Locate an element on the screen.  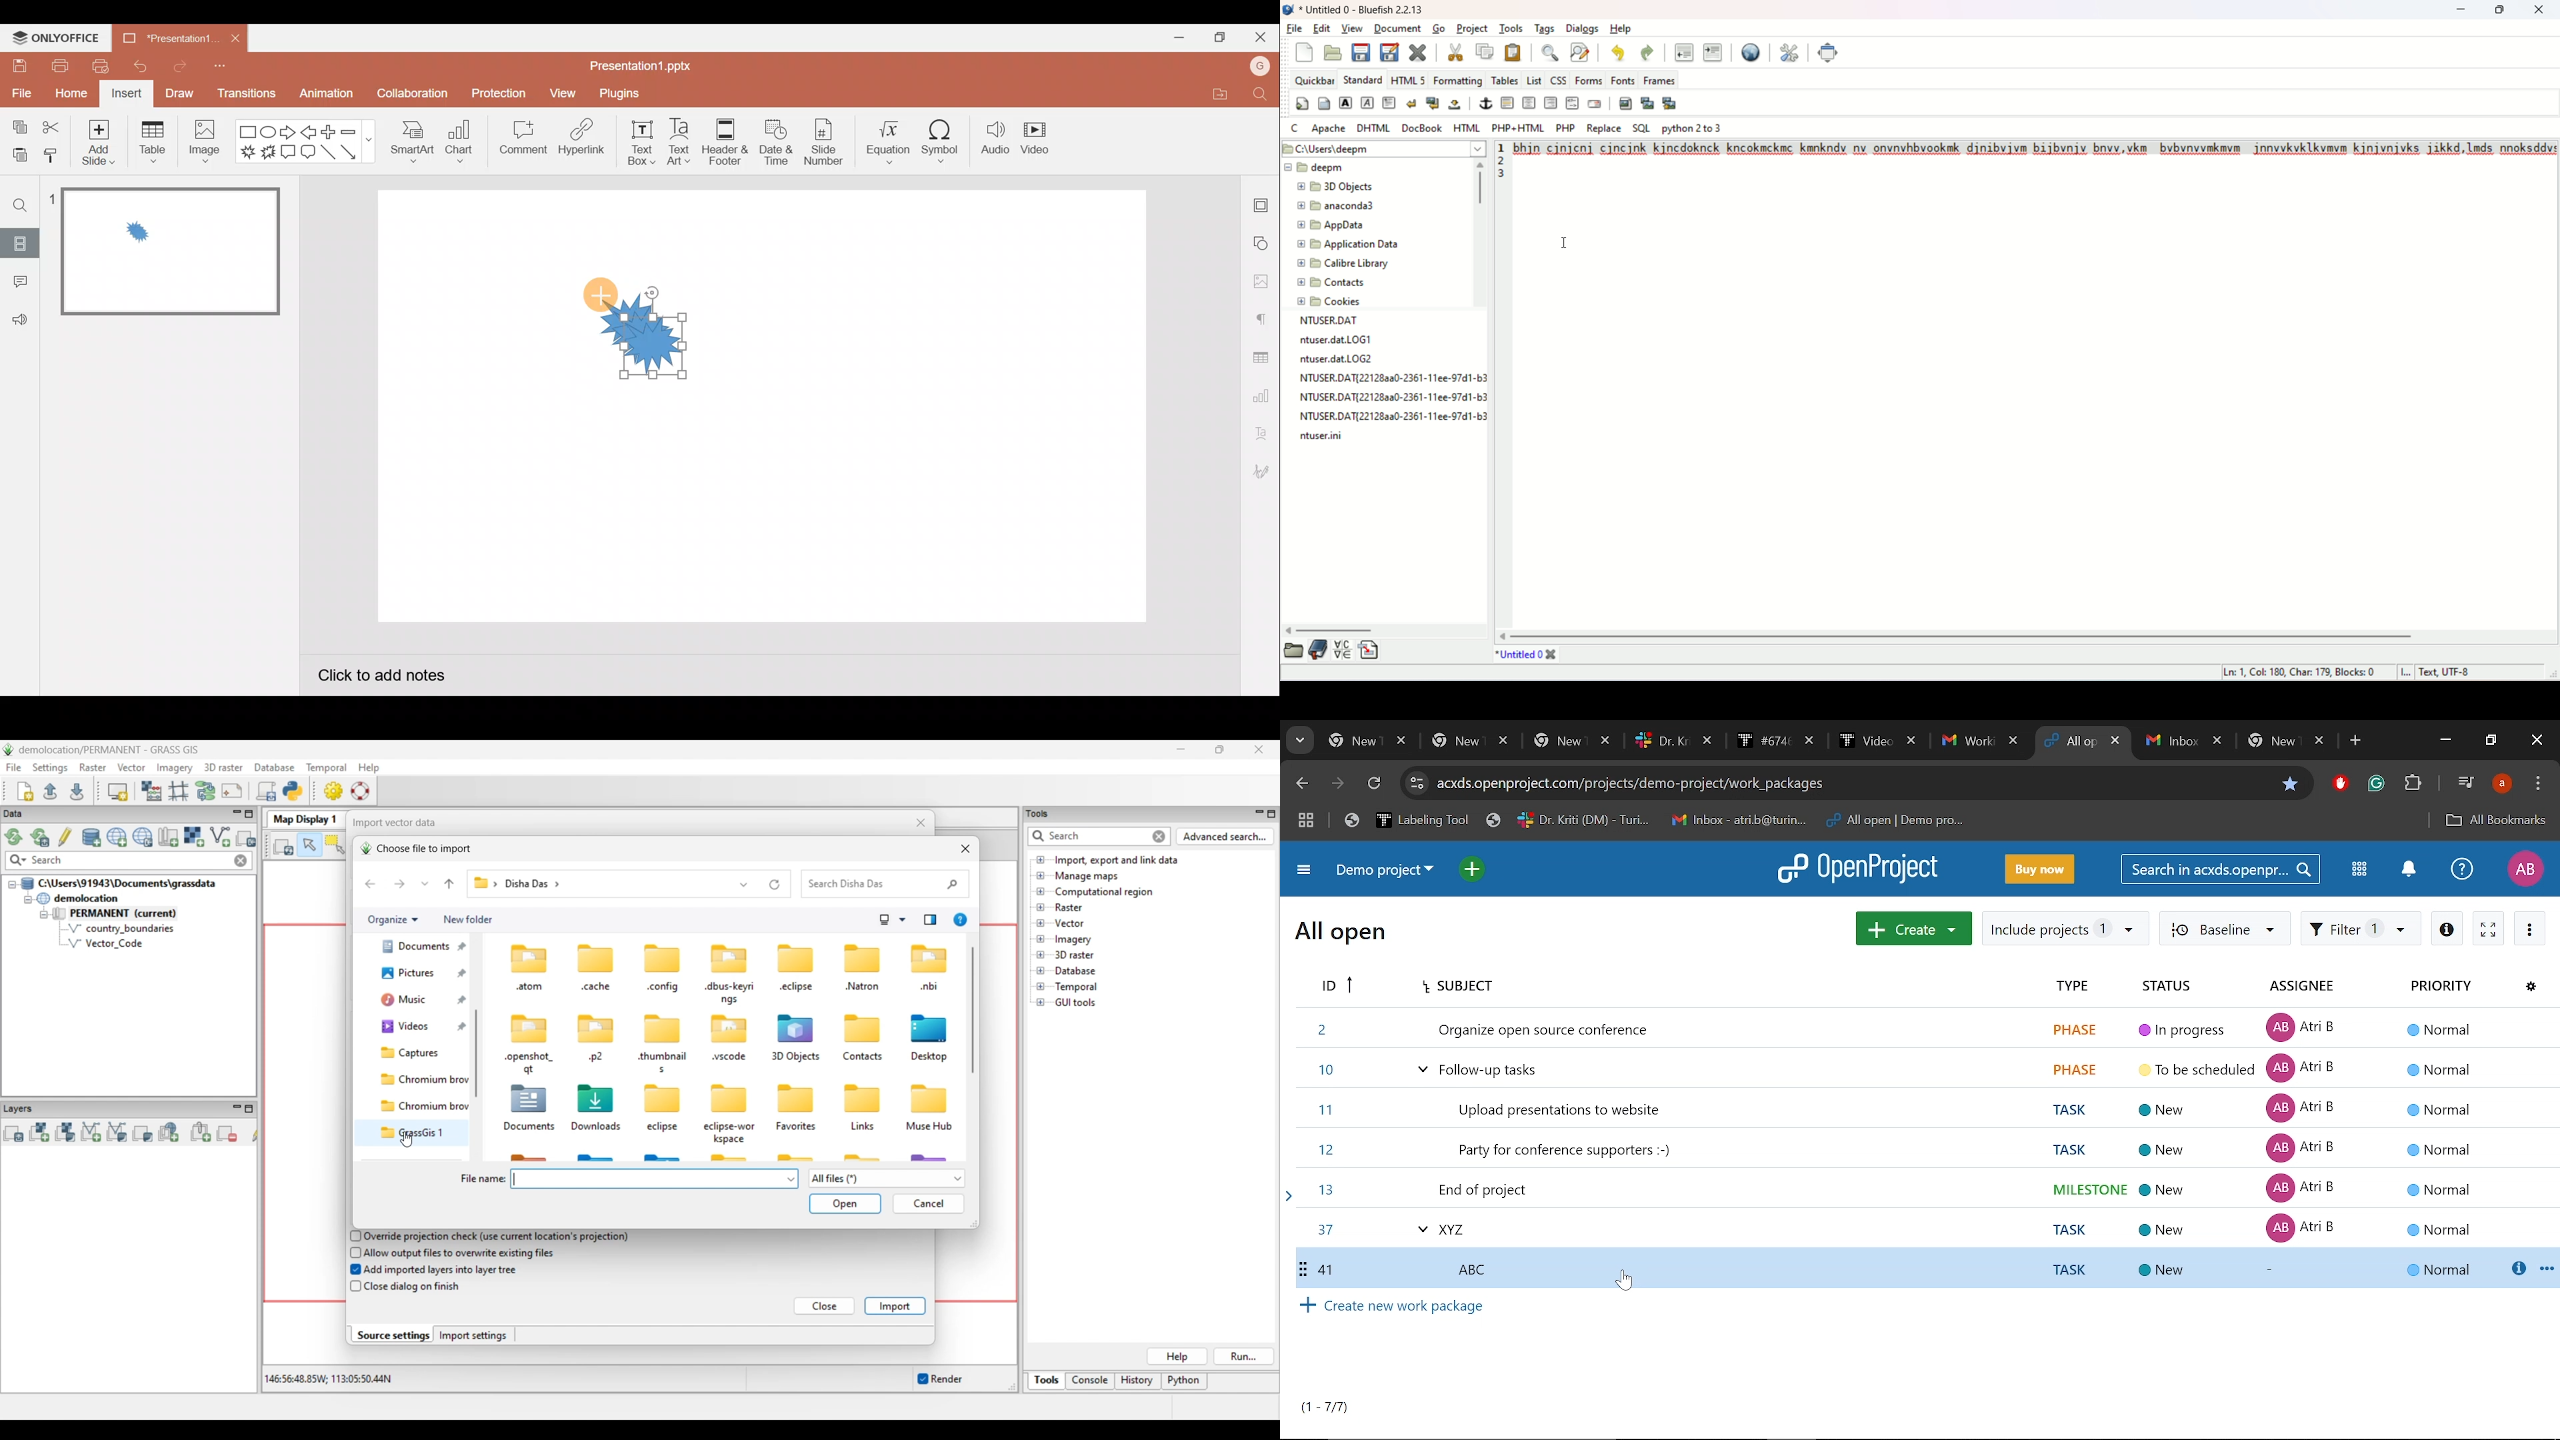
fullscreen is located at coordinates (1832, 52).